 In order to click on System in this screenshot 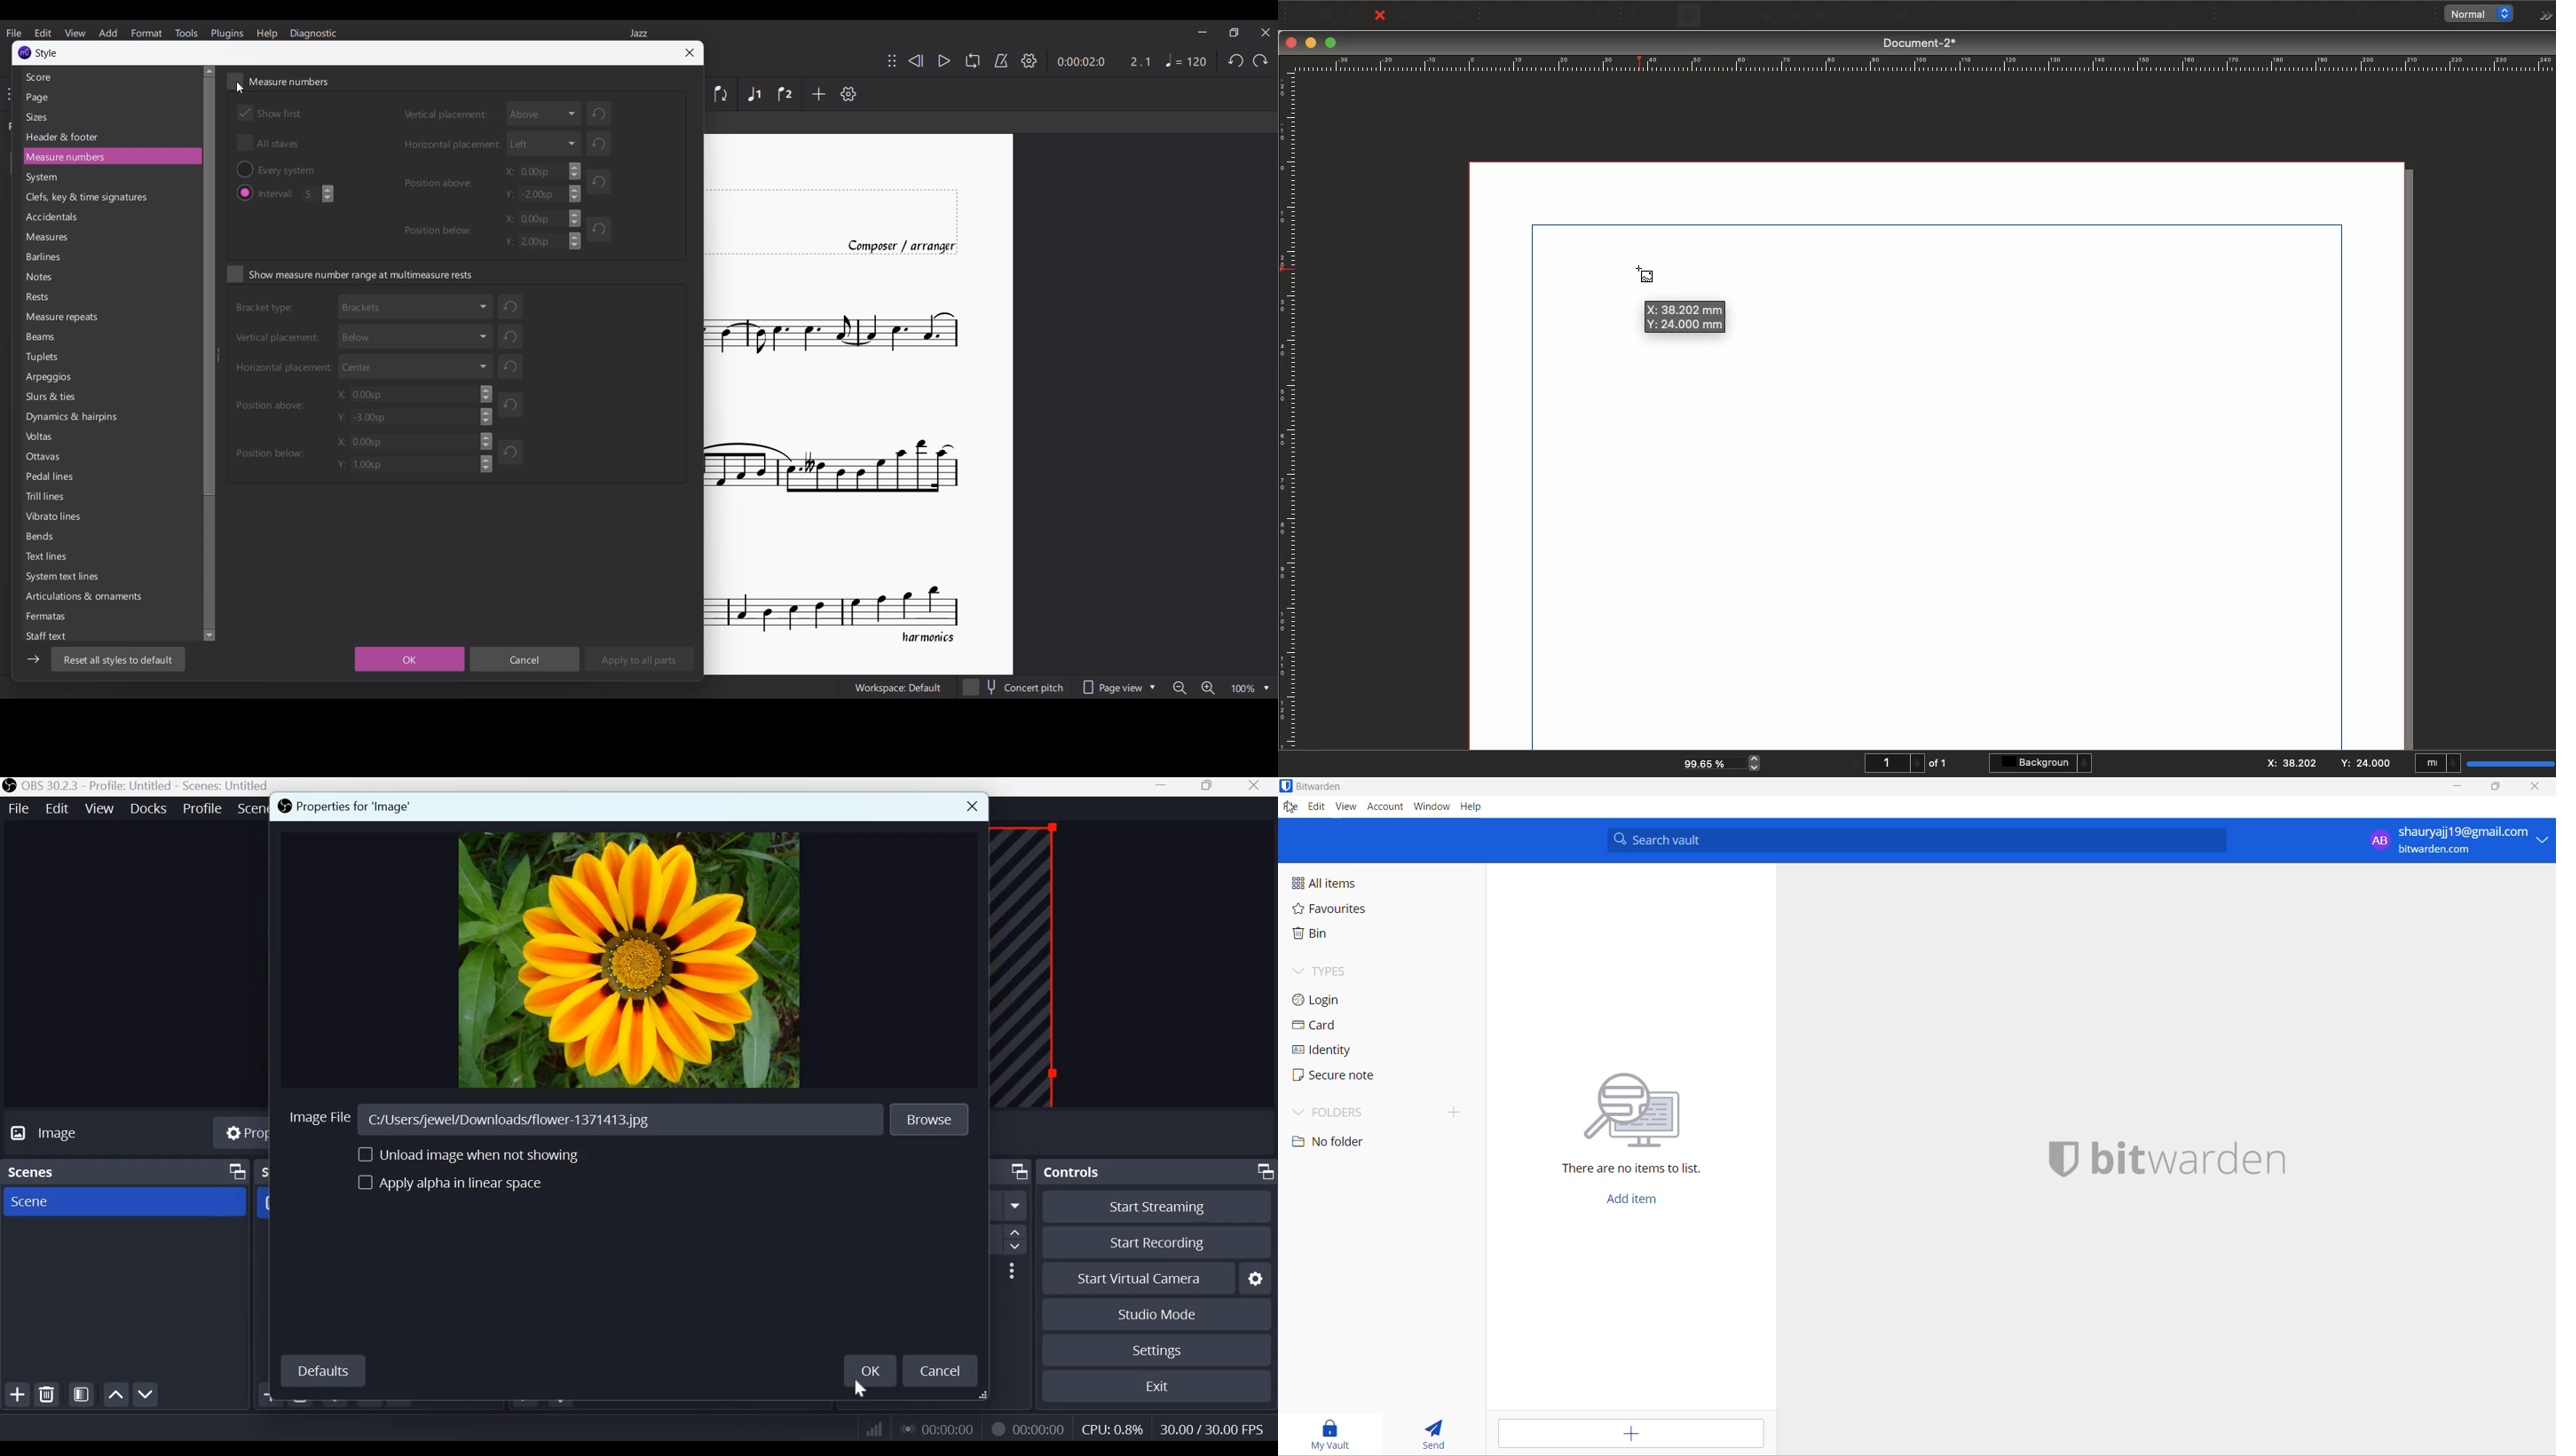, I will do `click(67, 578)`.